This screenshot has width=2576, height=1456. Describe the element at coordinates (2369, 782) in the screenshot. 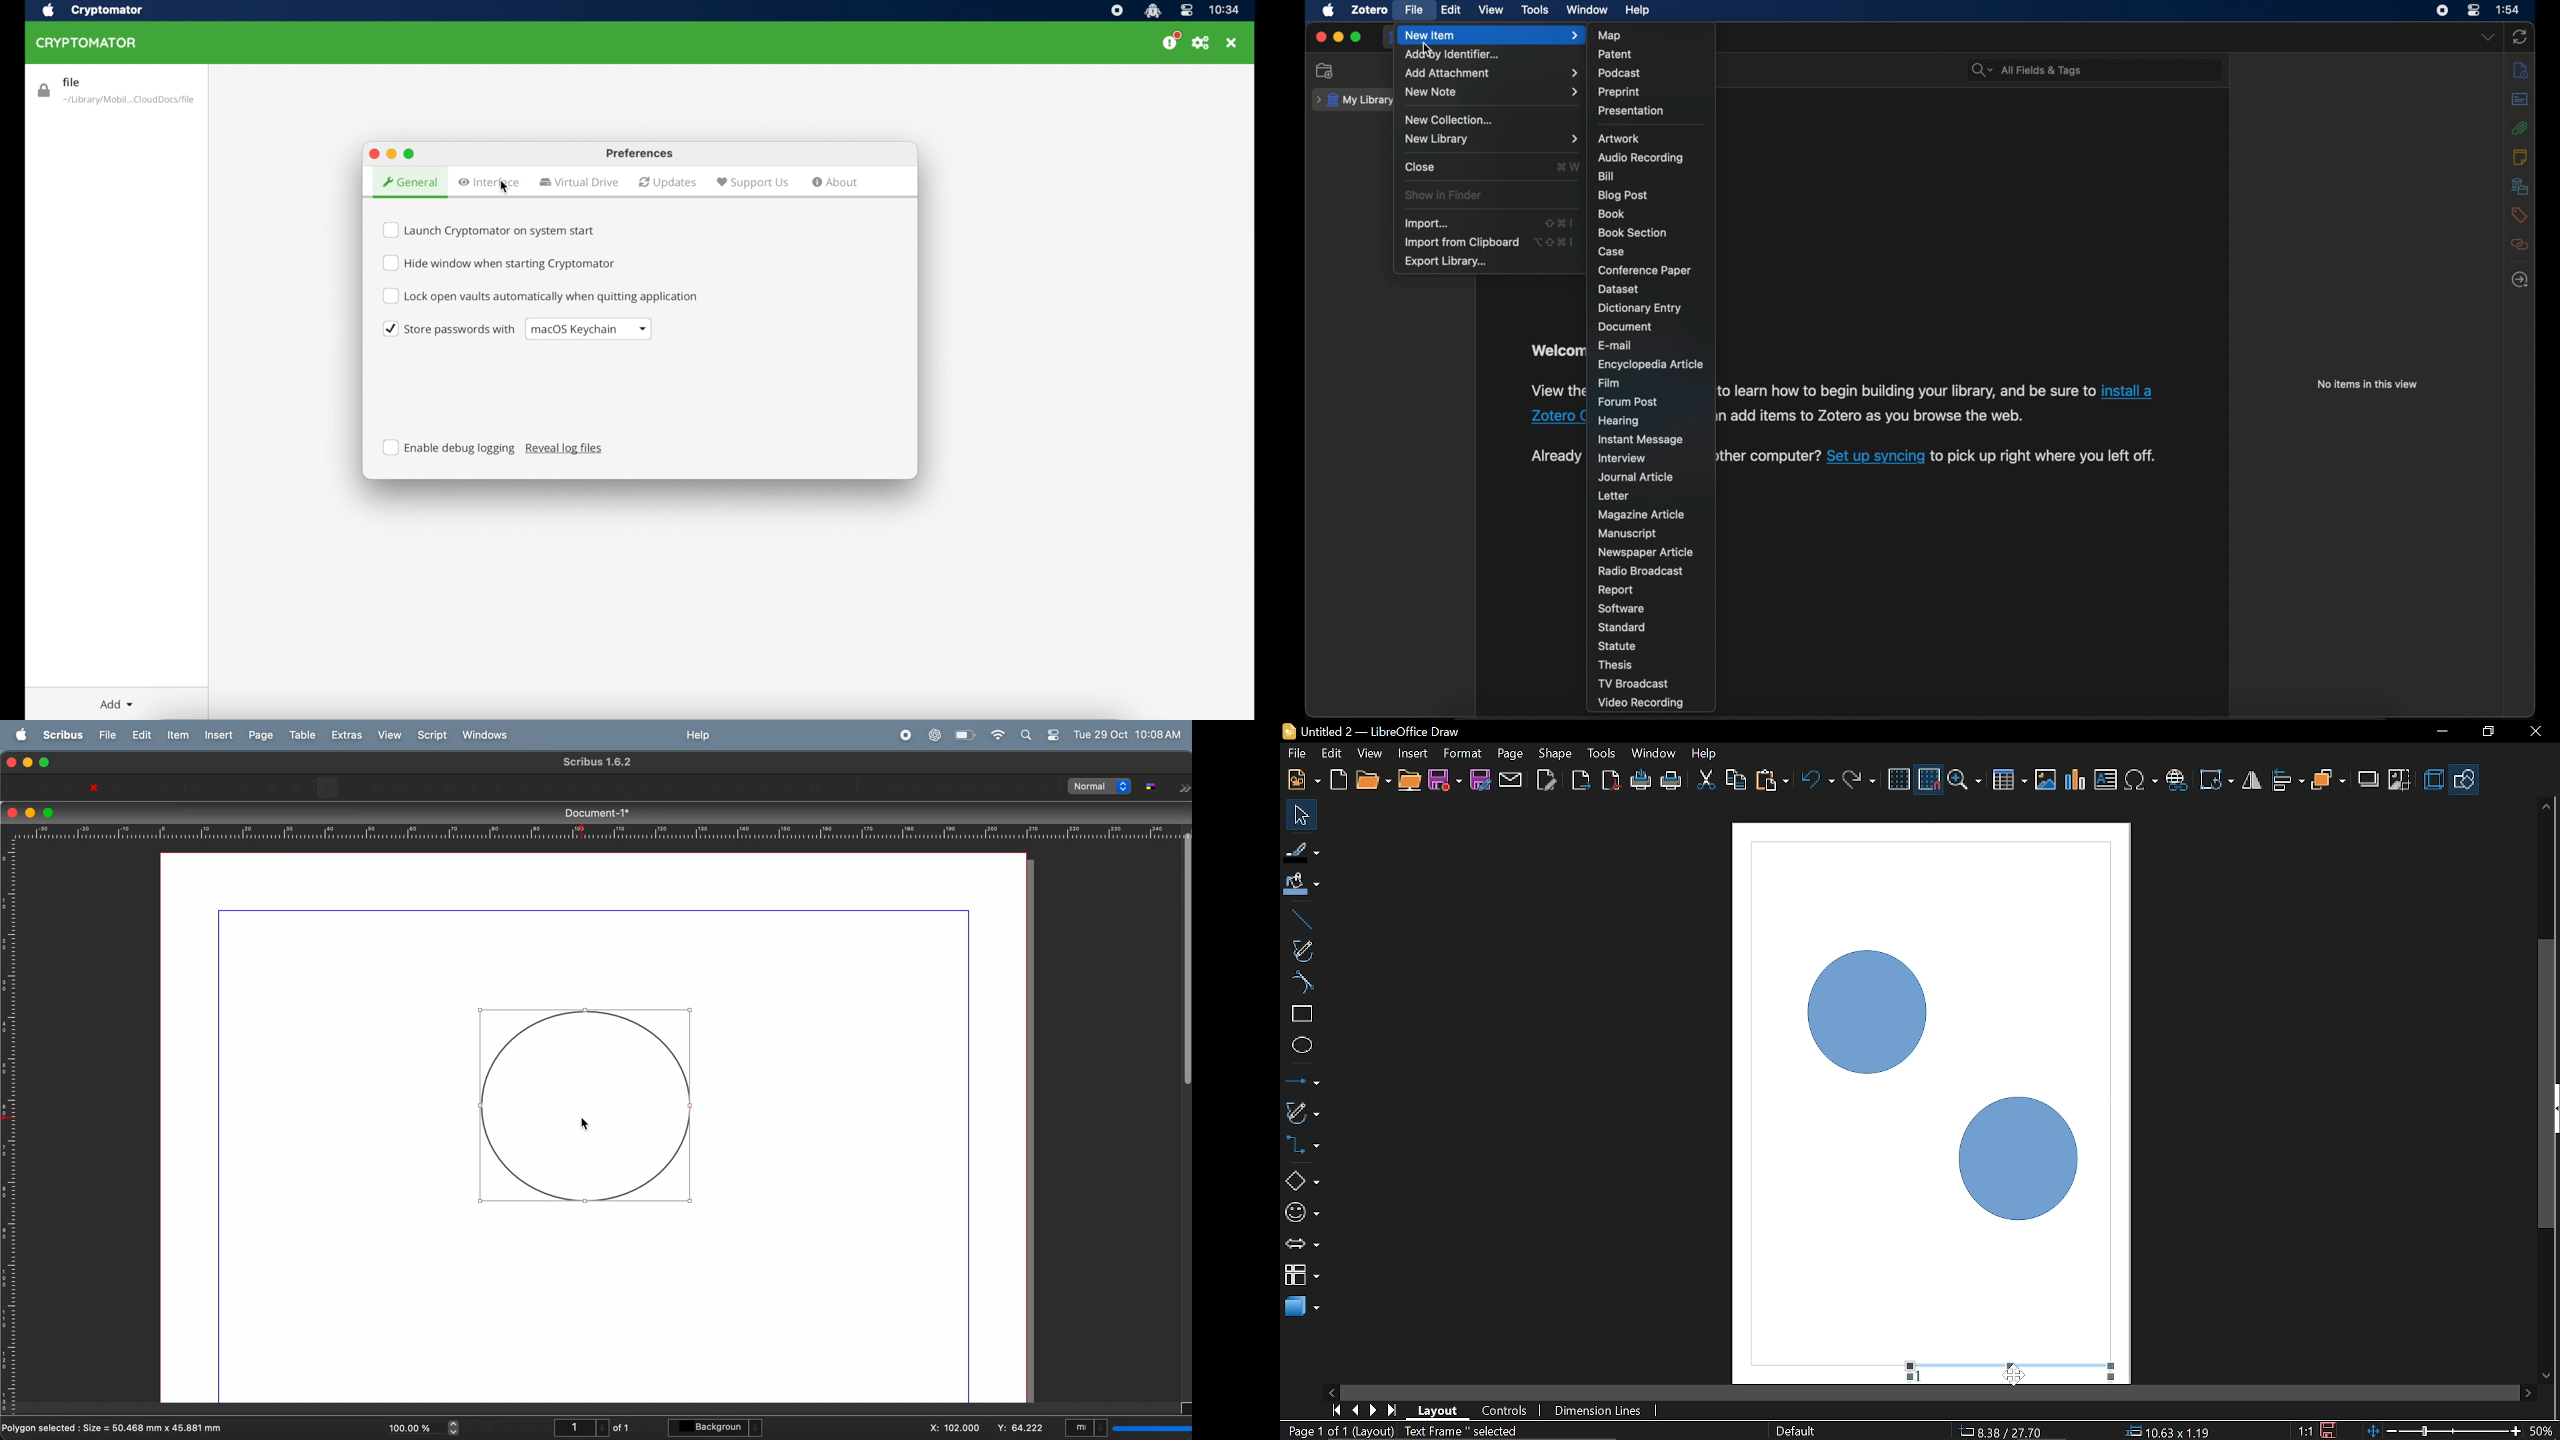

I see `Shadow` at that location.